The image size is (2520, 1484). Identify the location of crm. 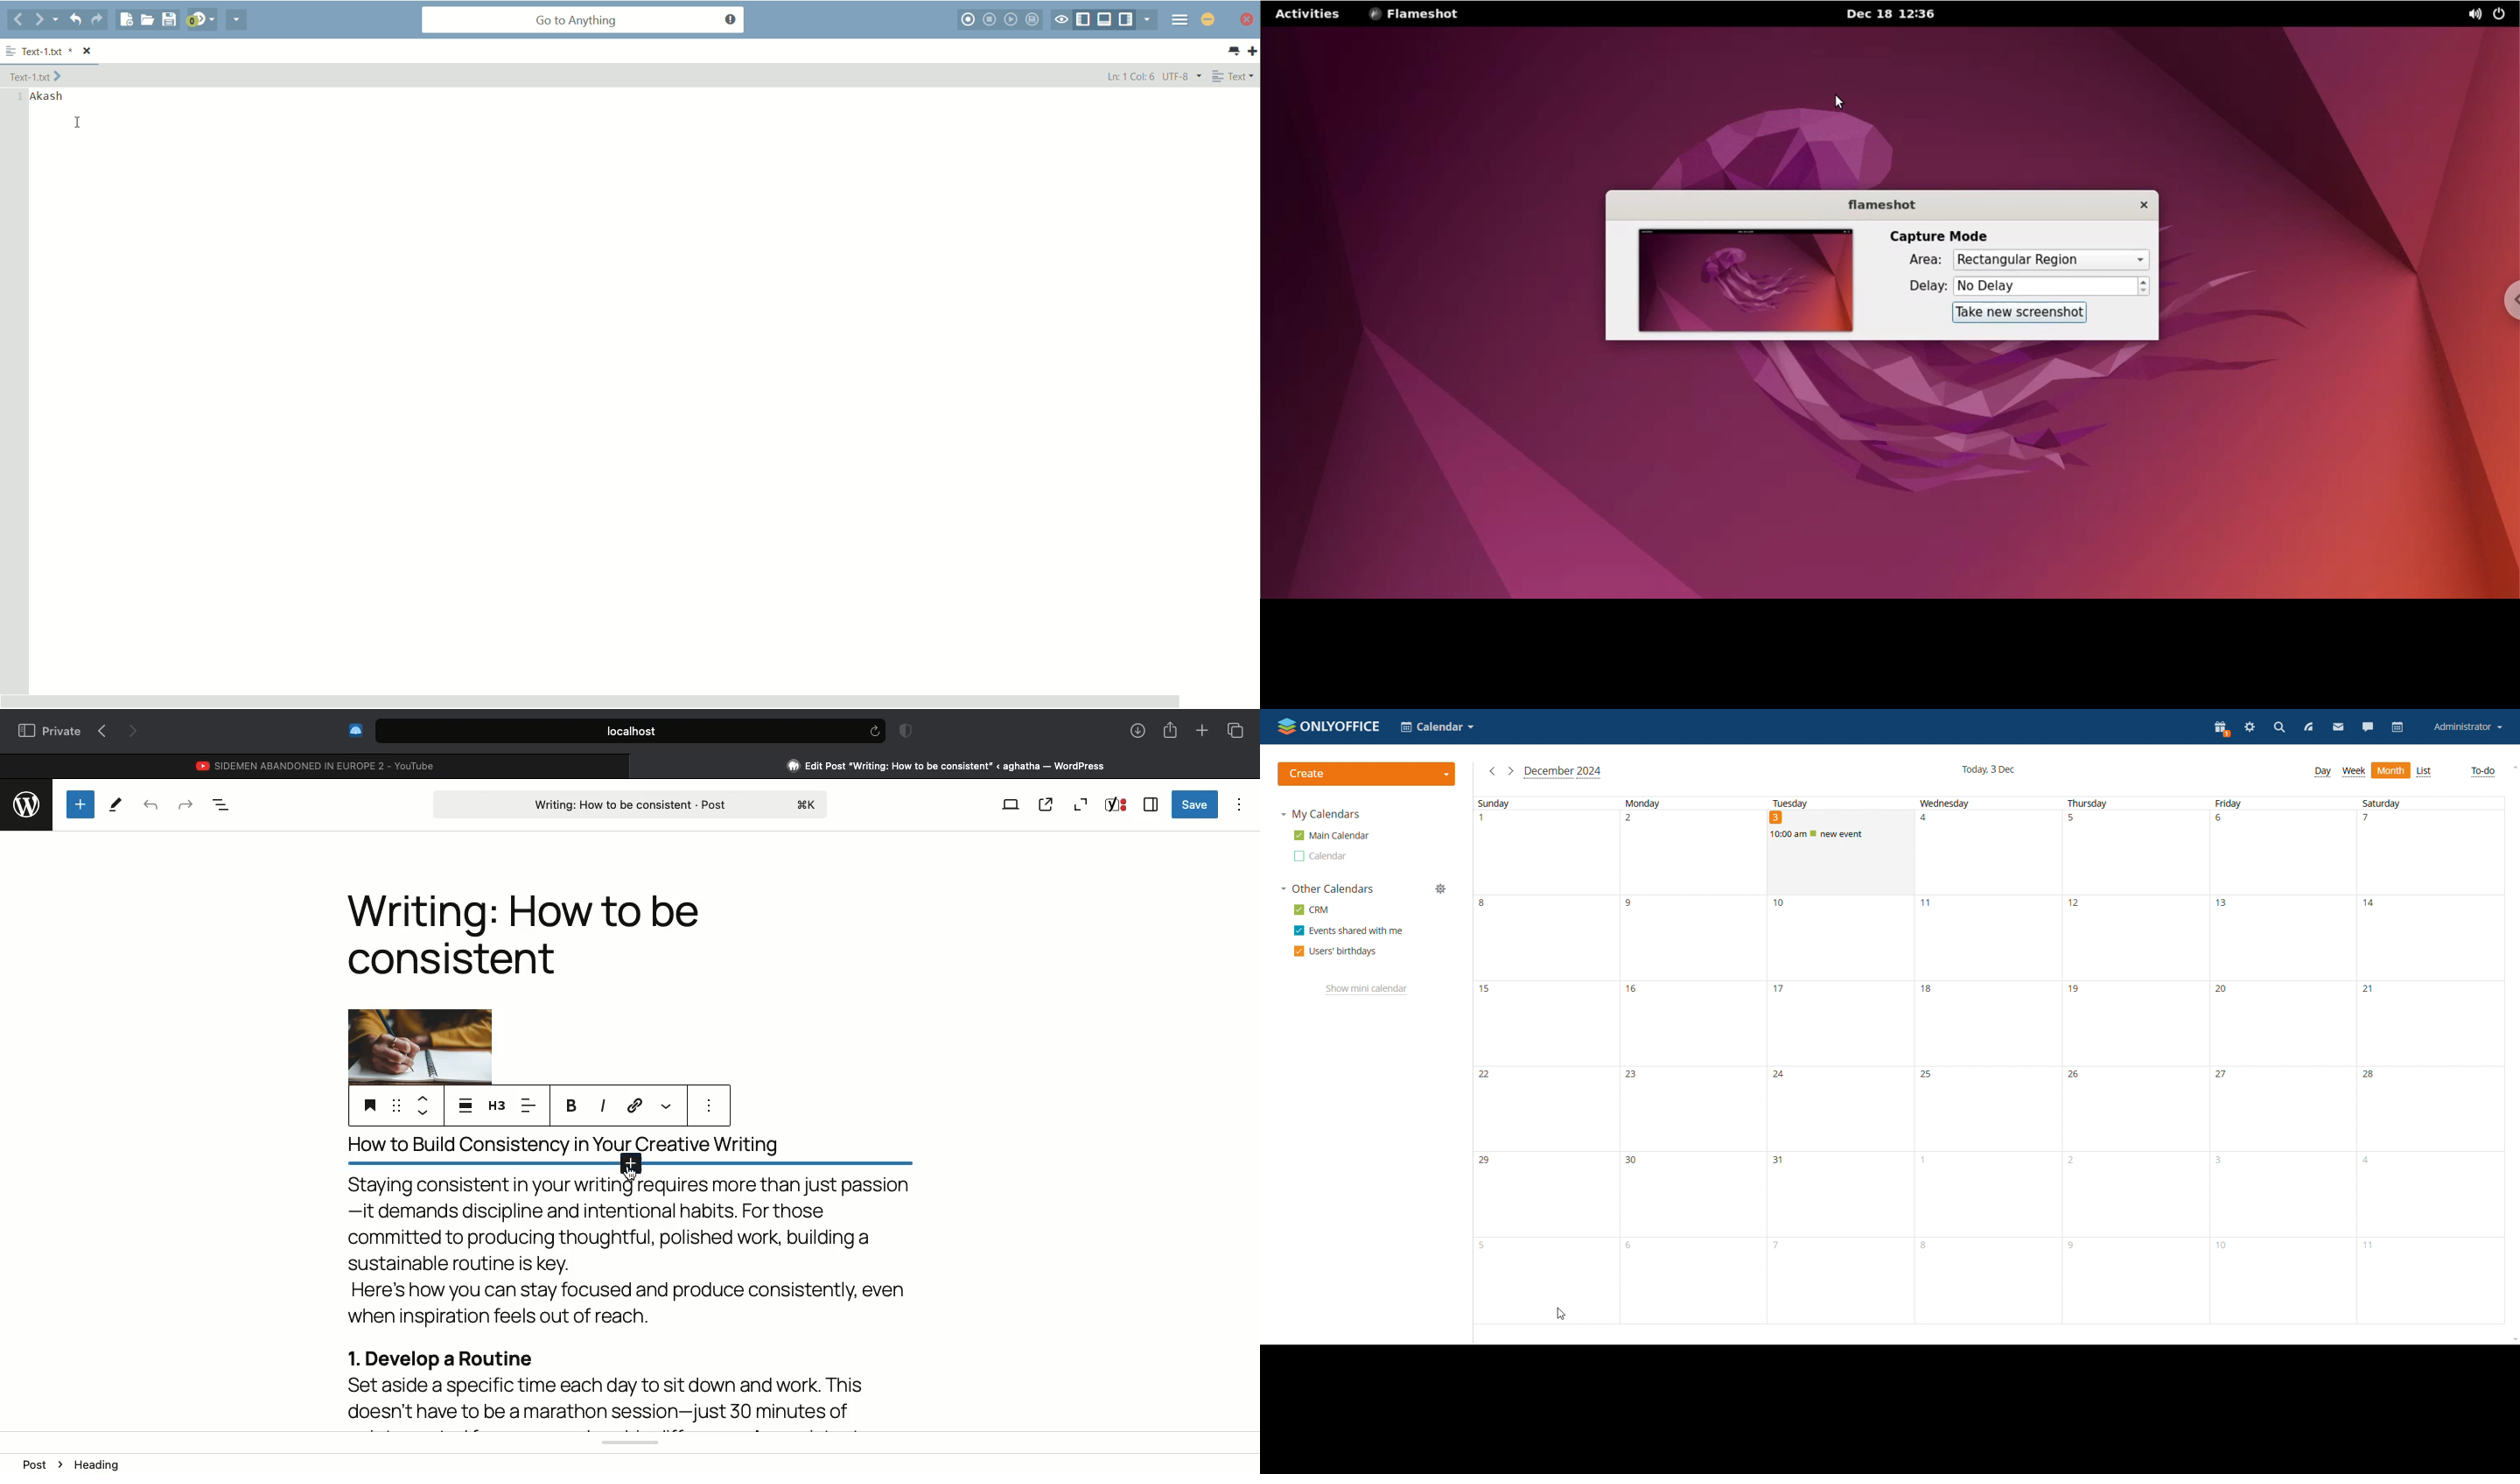
(1312, 909).